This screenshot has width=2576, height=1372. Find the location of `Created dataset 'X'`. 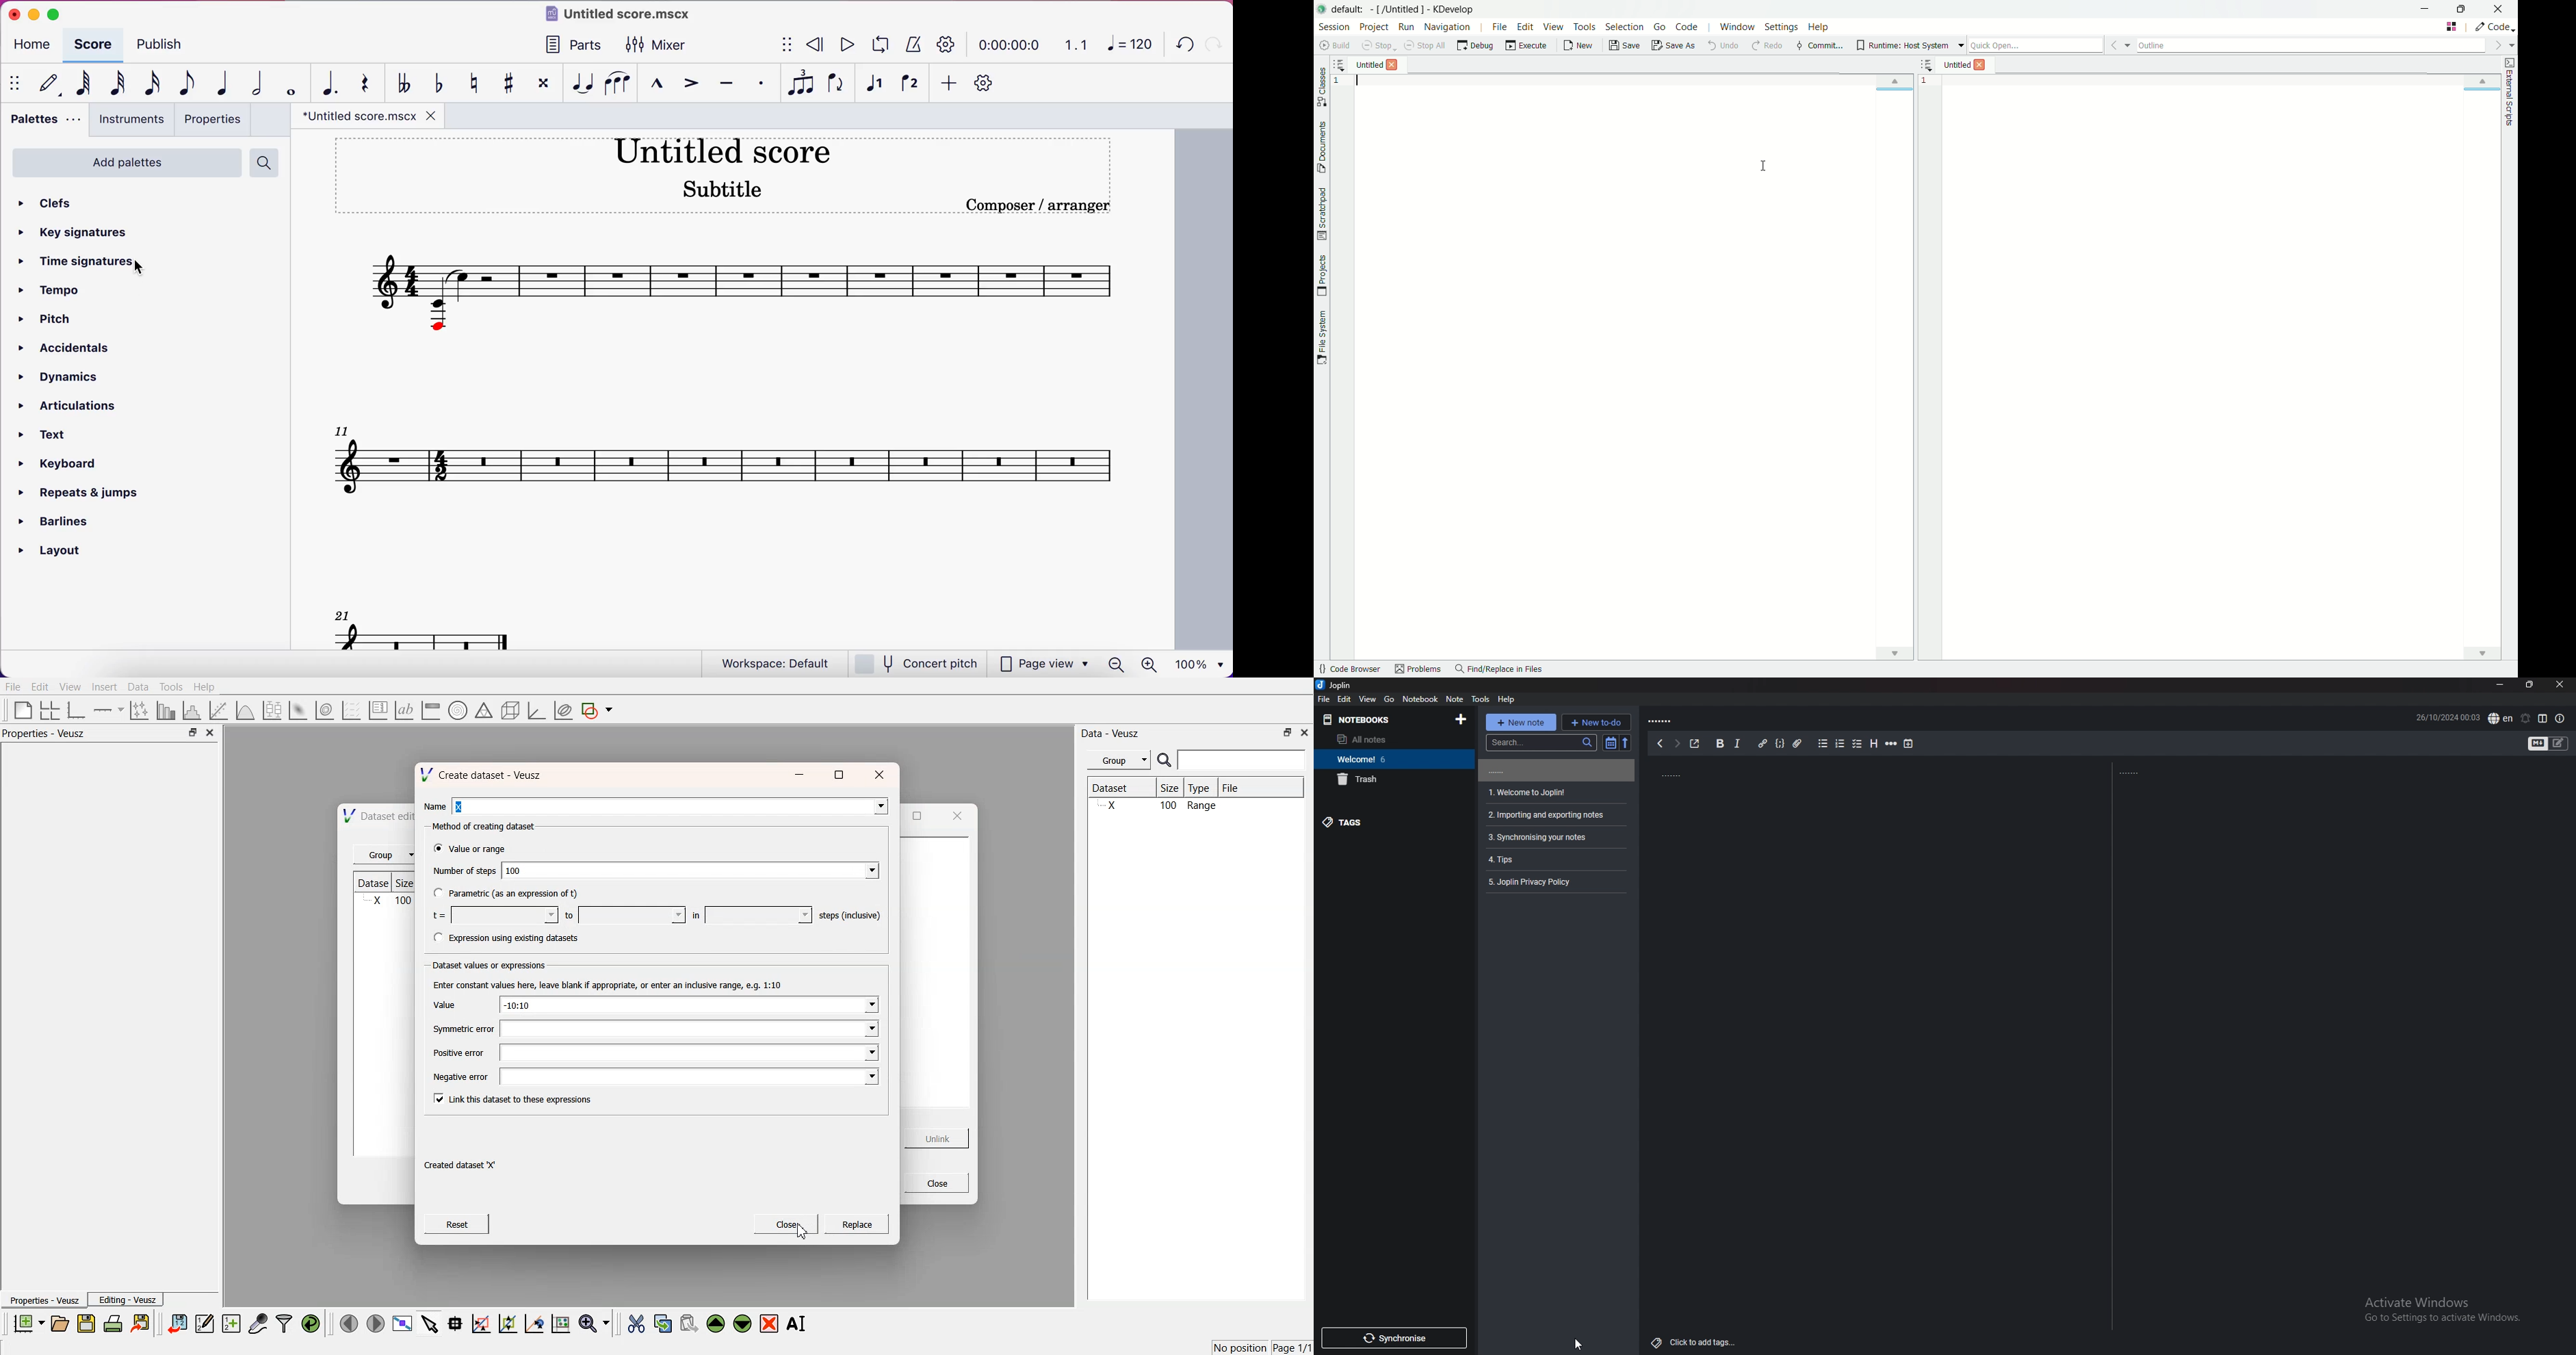

Created dataset 'X' is located at coordinates (463, 1165).